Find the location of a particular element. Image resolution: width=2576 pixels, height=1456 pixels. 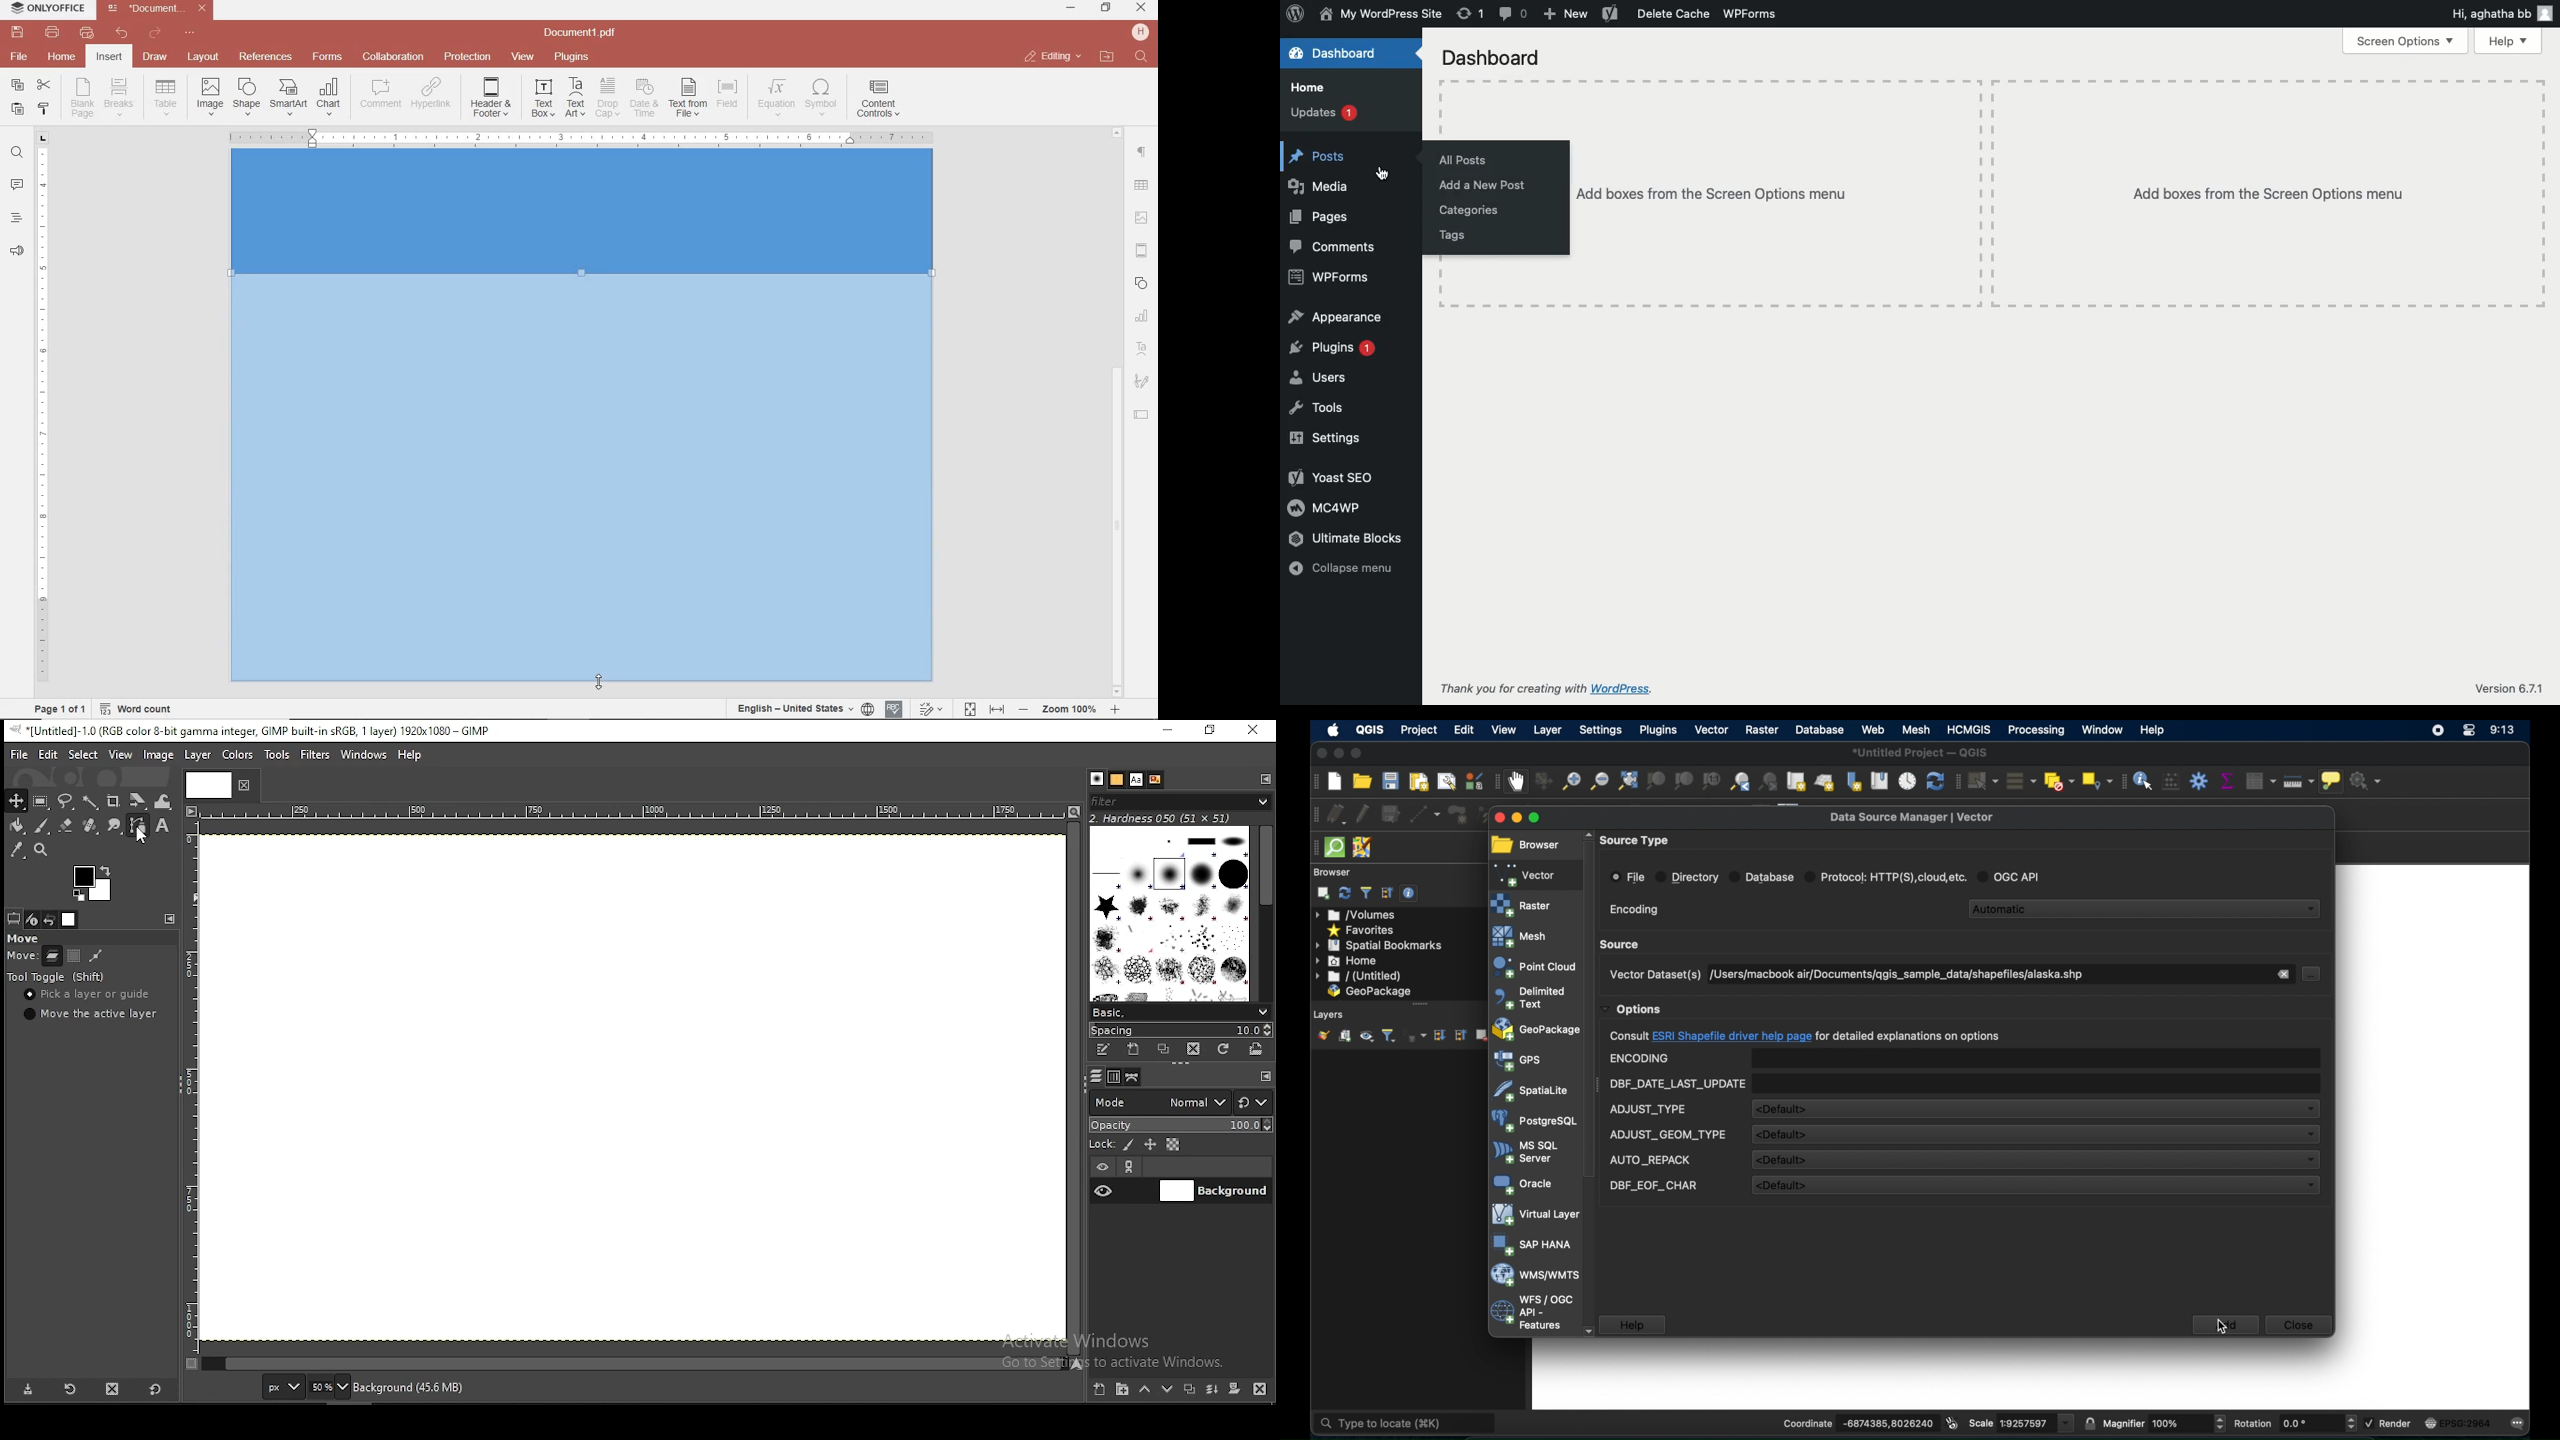

create a new layer is located at coordinates (1099, 1390).